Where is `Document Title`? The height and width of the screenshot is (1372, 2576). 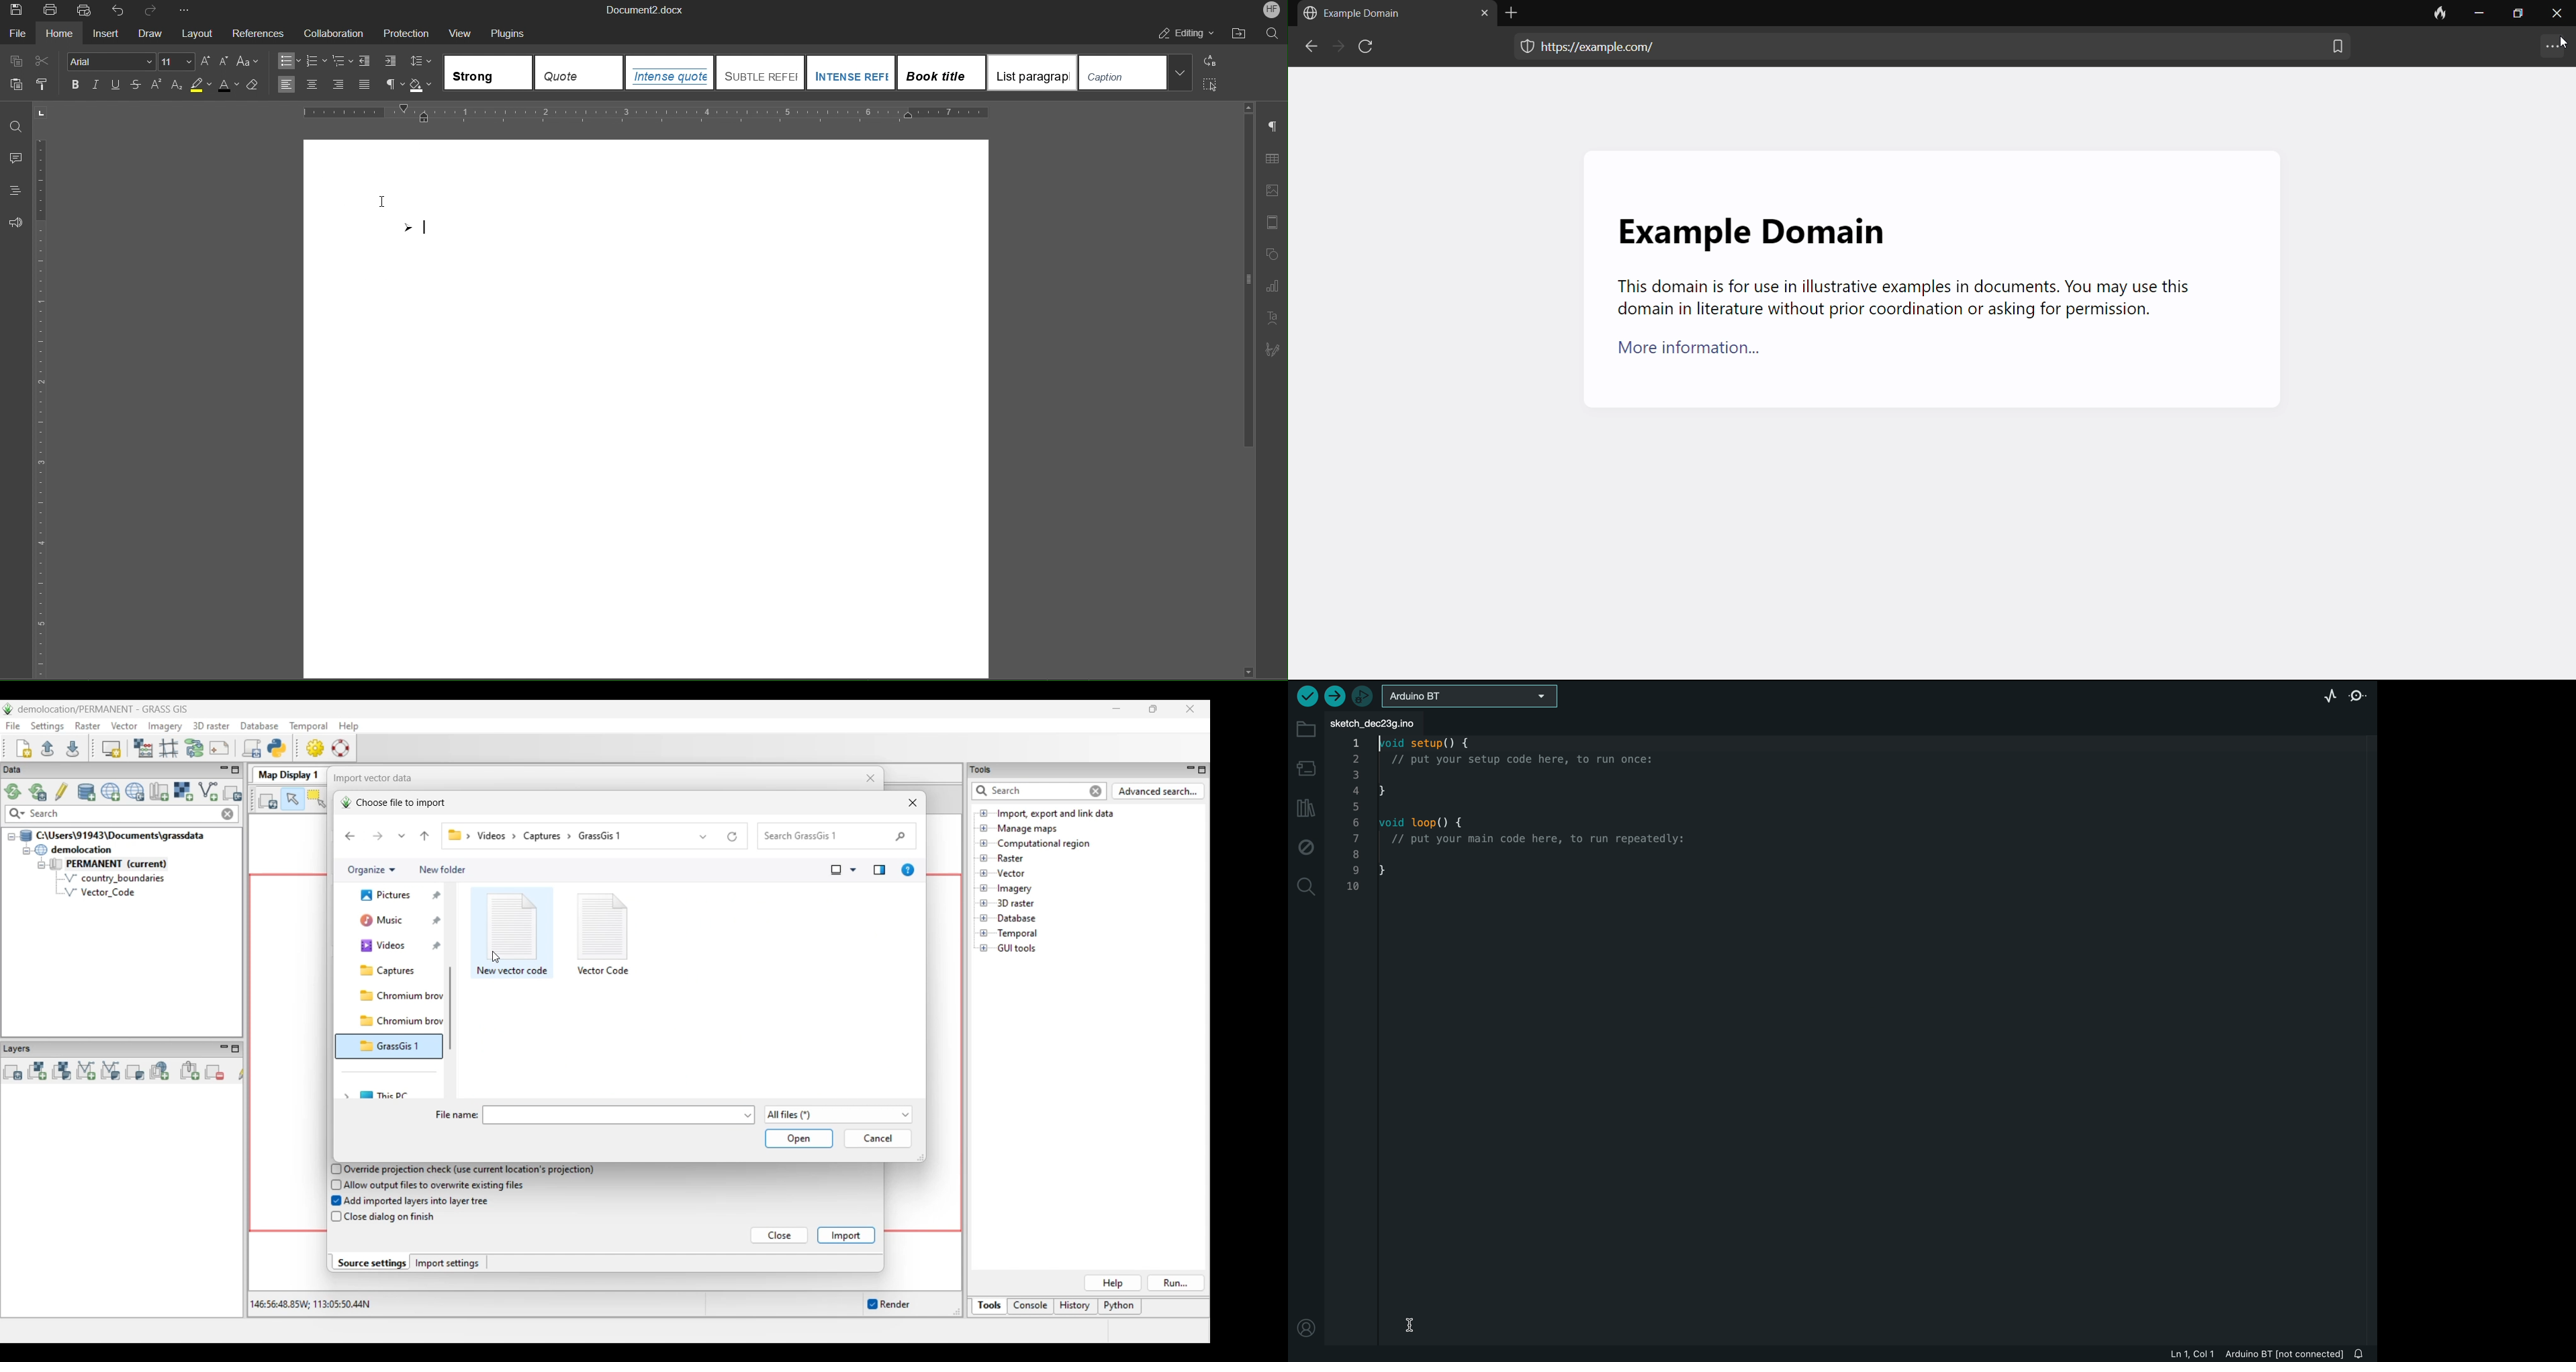
Document Title is located at coordinates (647, 9).